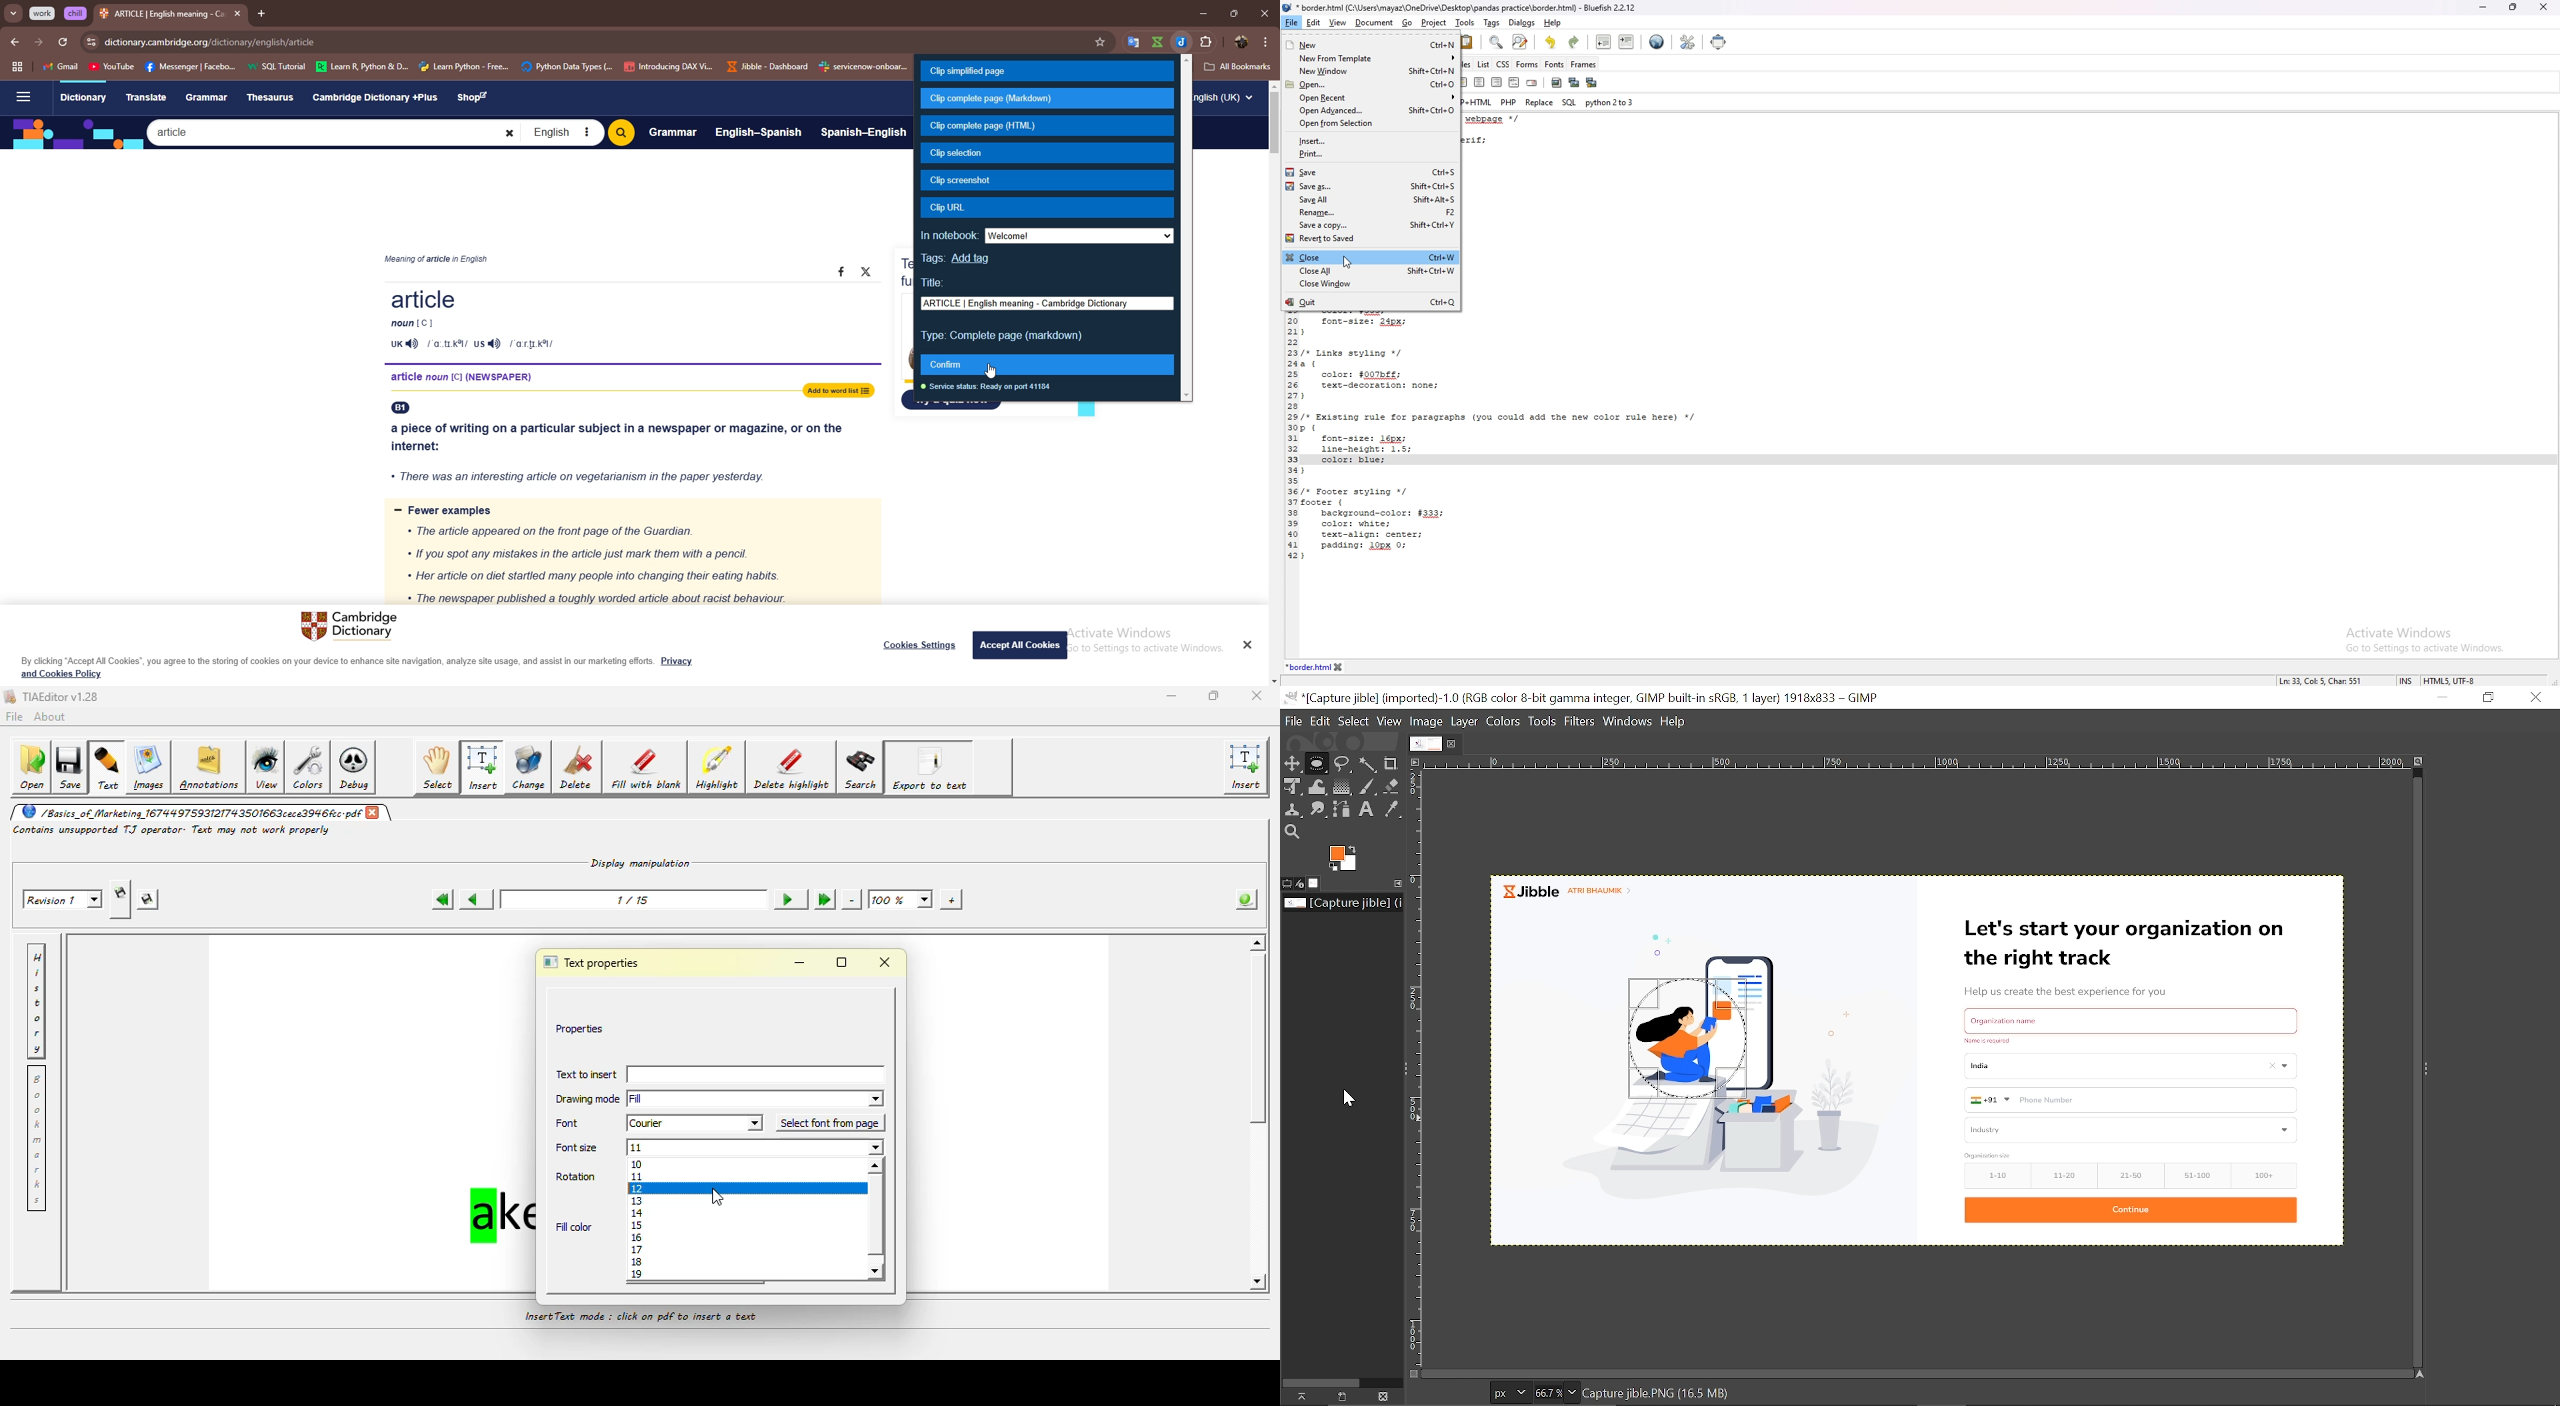 This screenshot has height=1428, width=2576. What do you see at coordinates (83, 99) in the screenshot?
I see `Dictionary` at bounding box center [83, 99].